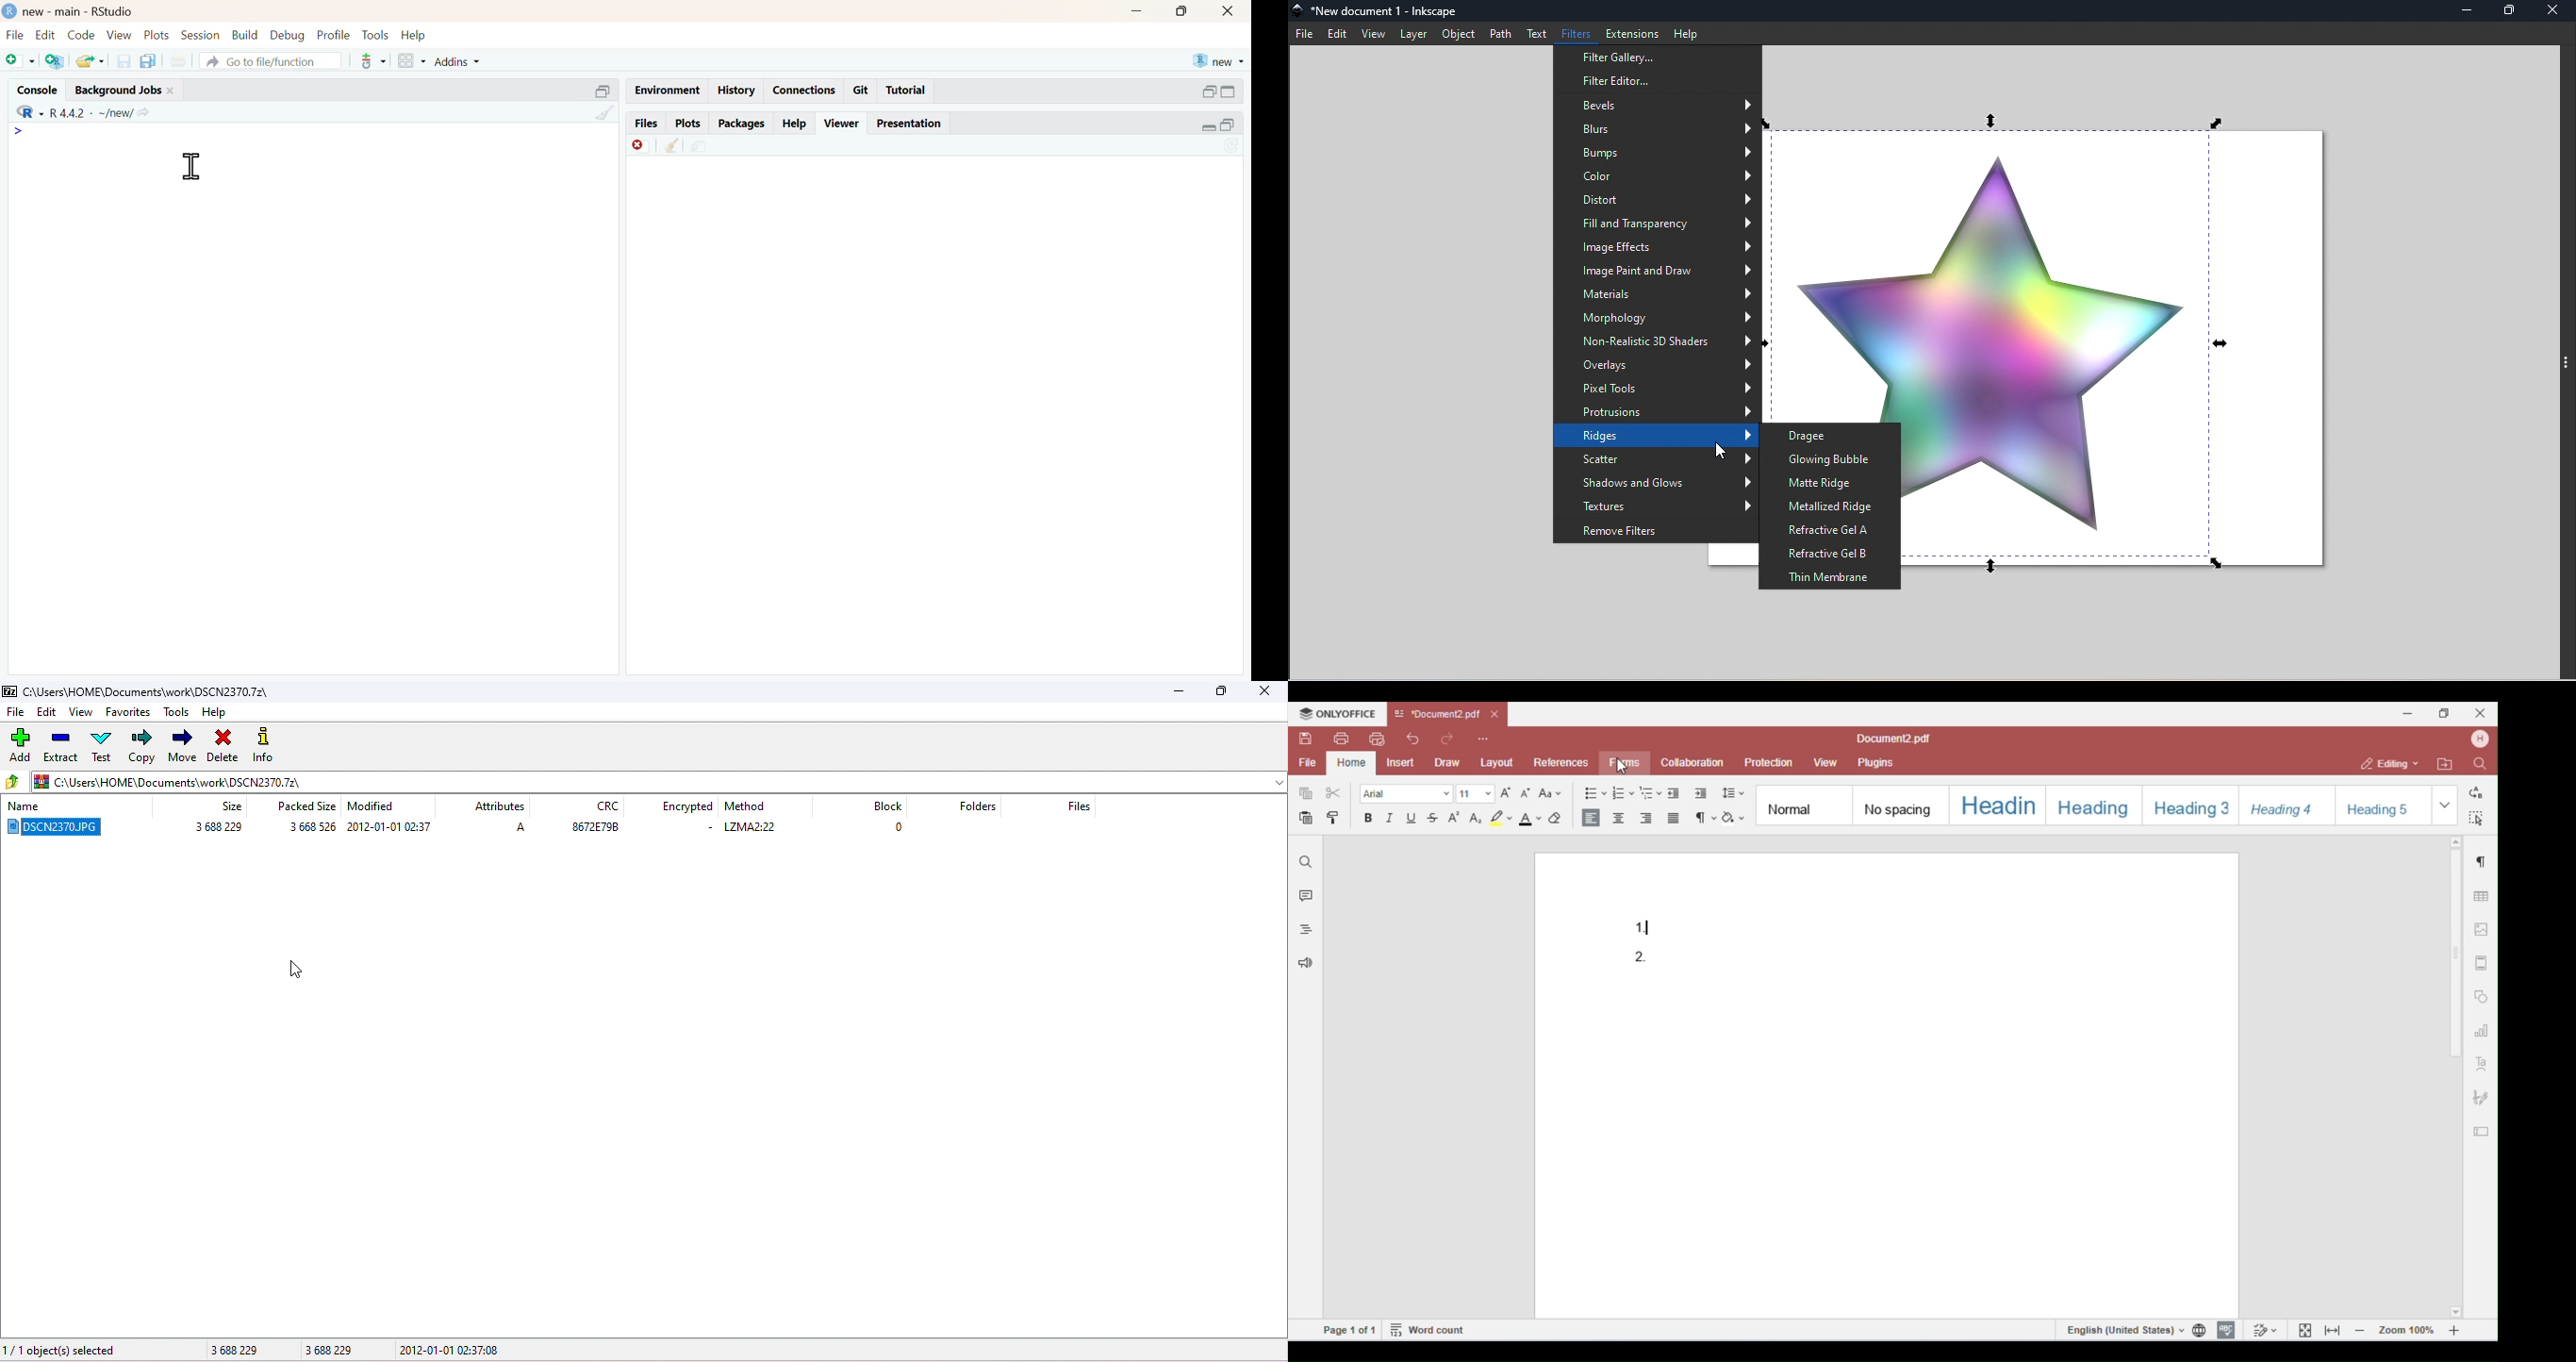  What do you see at coordinates (1658, 319) in the screenshot?
I see `Morphology` at bounding box center [1658, 319].